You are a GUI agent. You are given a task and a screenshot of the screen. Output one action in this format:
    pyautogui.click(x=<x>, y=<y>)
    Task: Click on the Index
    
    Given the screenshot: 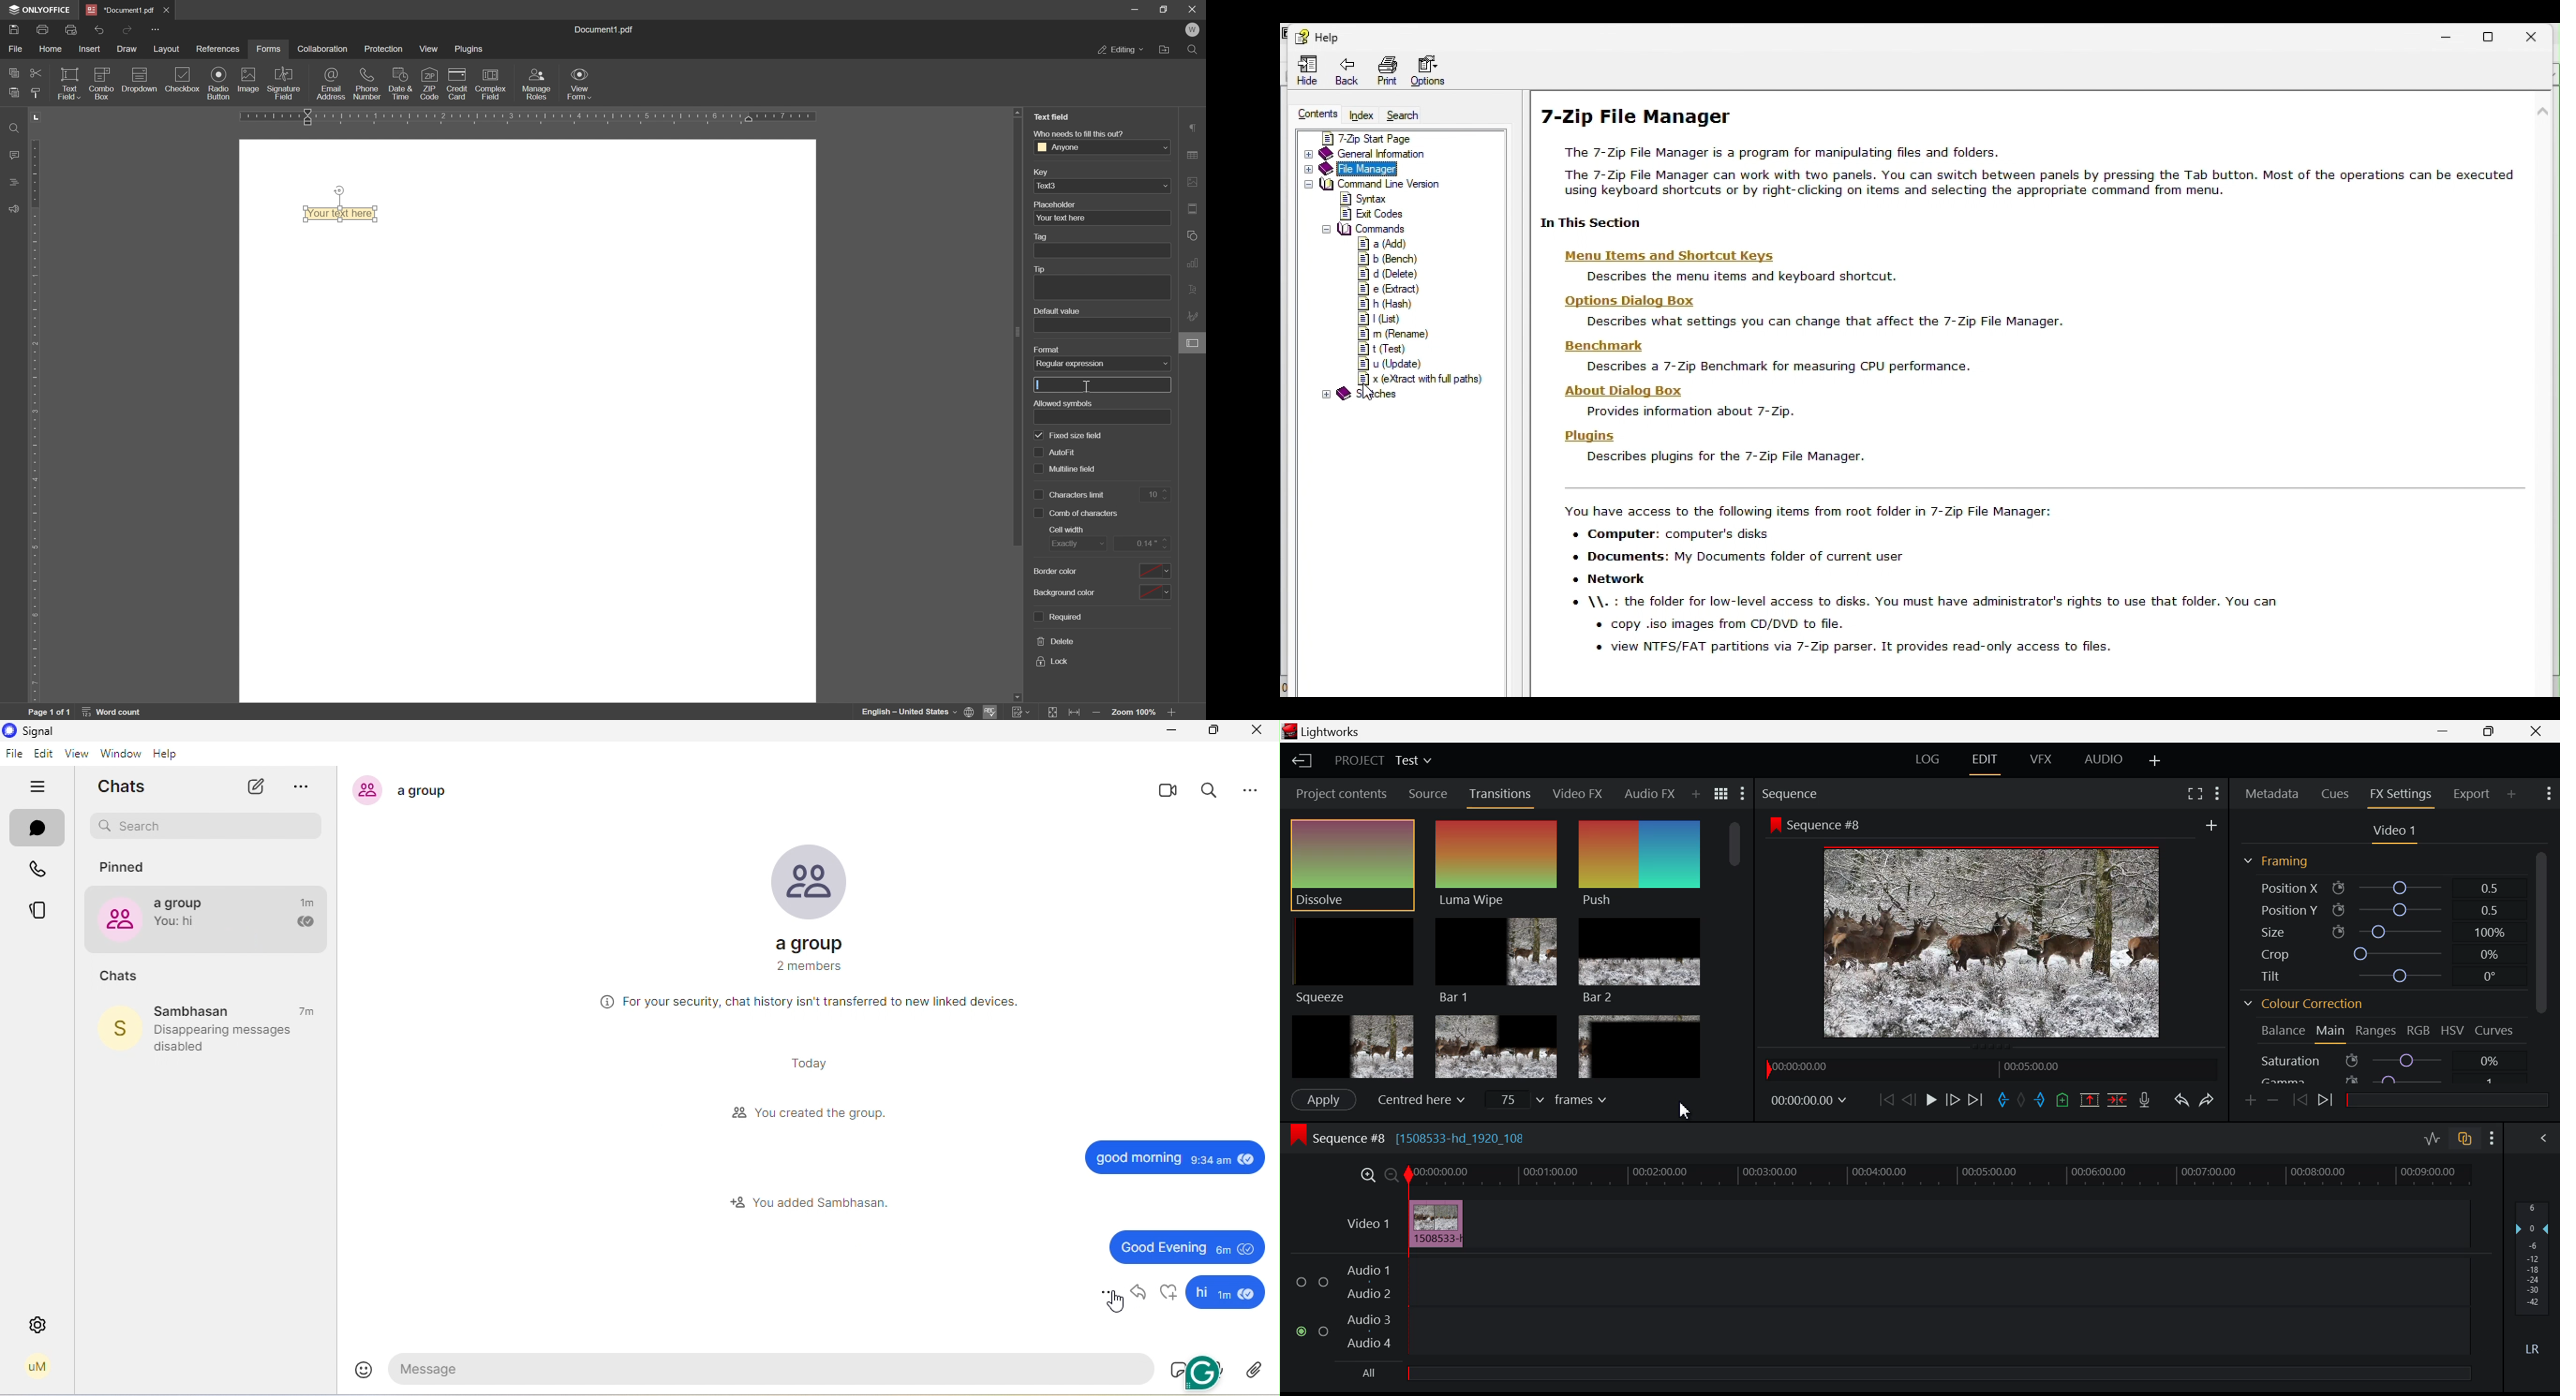 What is the action you would take?
    pyautogui.click(x=1362, y=116)
    